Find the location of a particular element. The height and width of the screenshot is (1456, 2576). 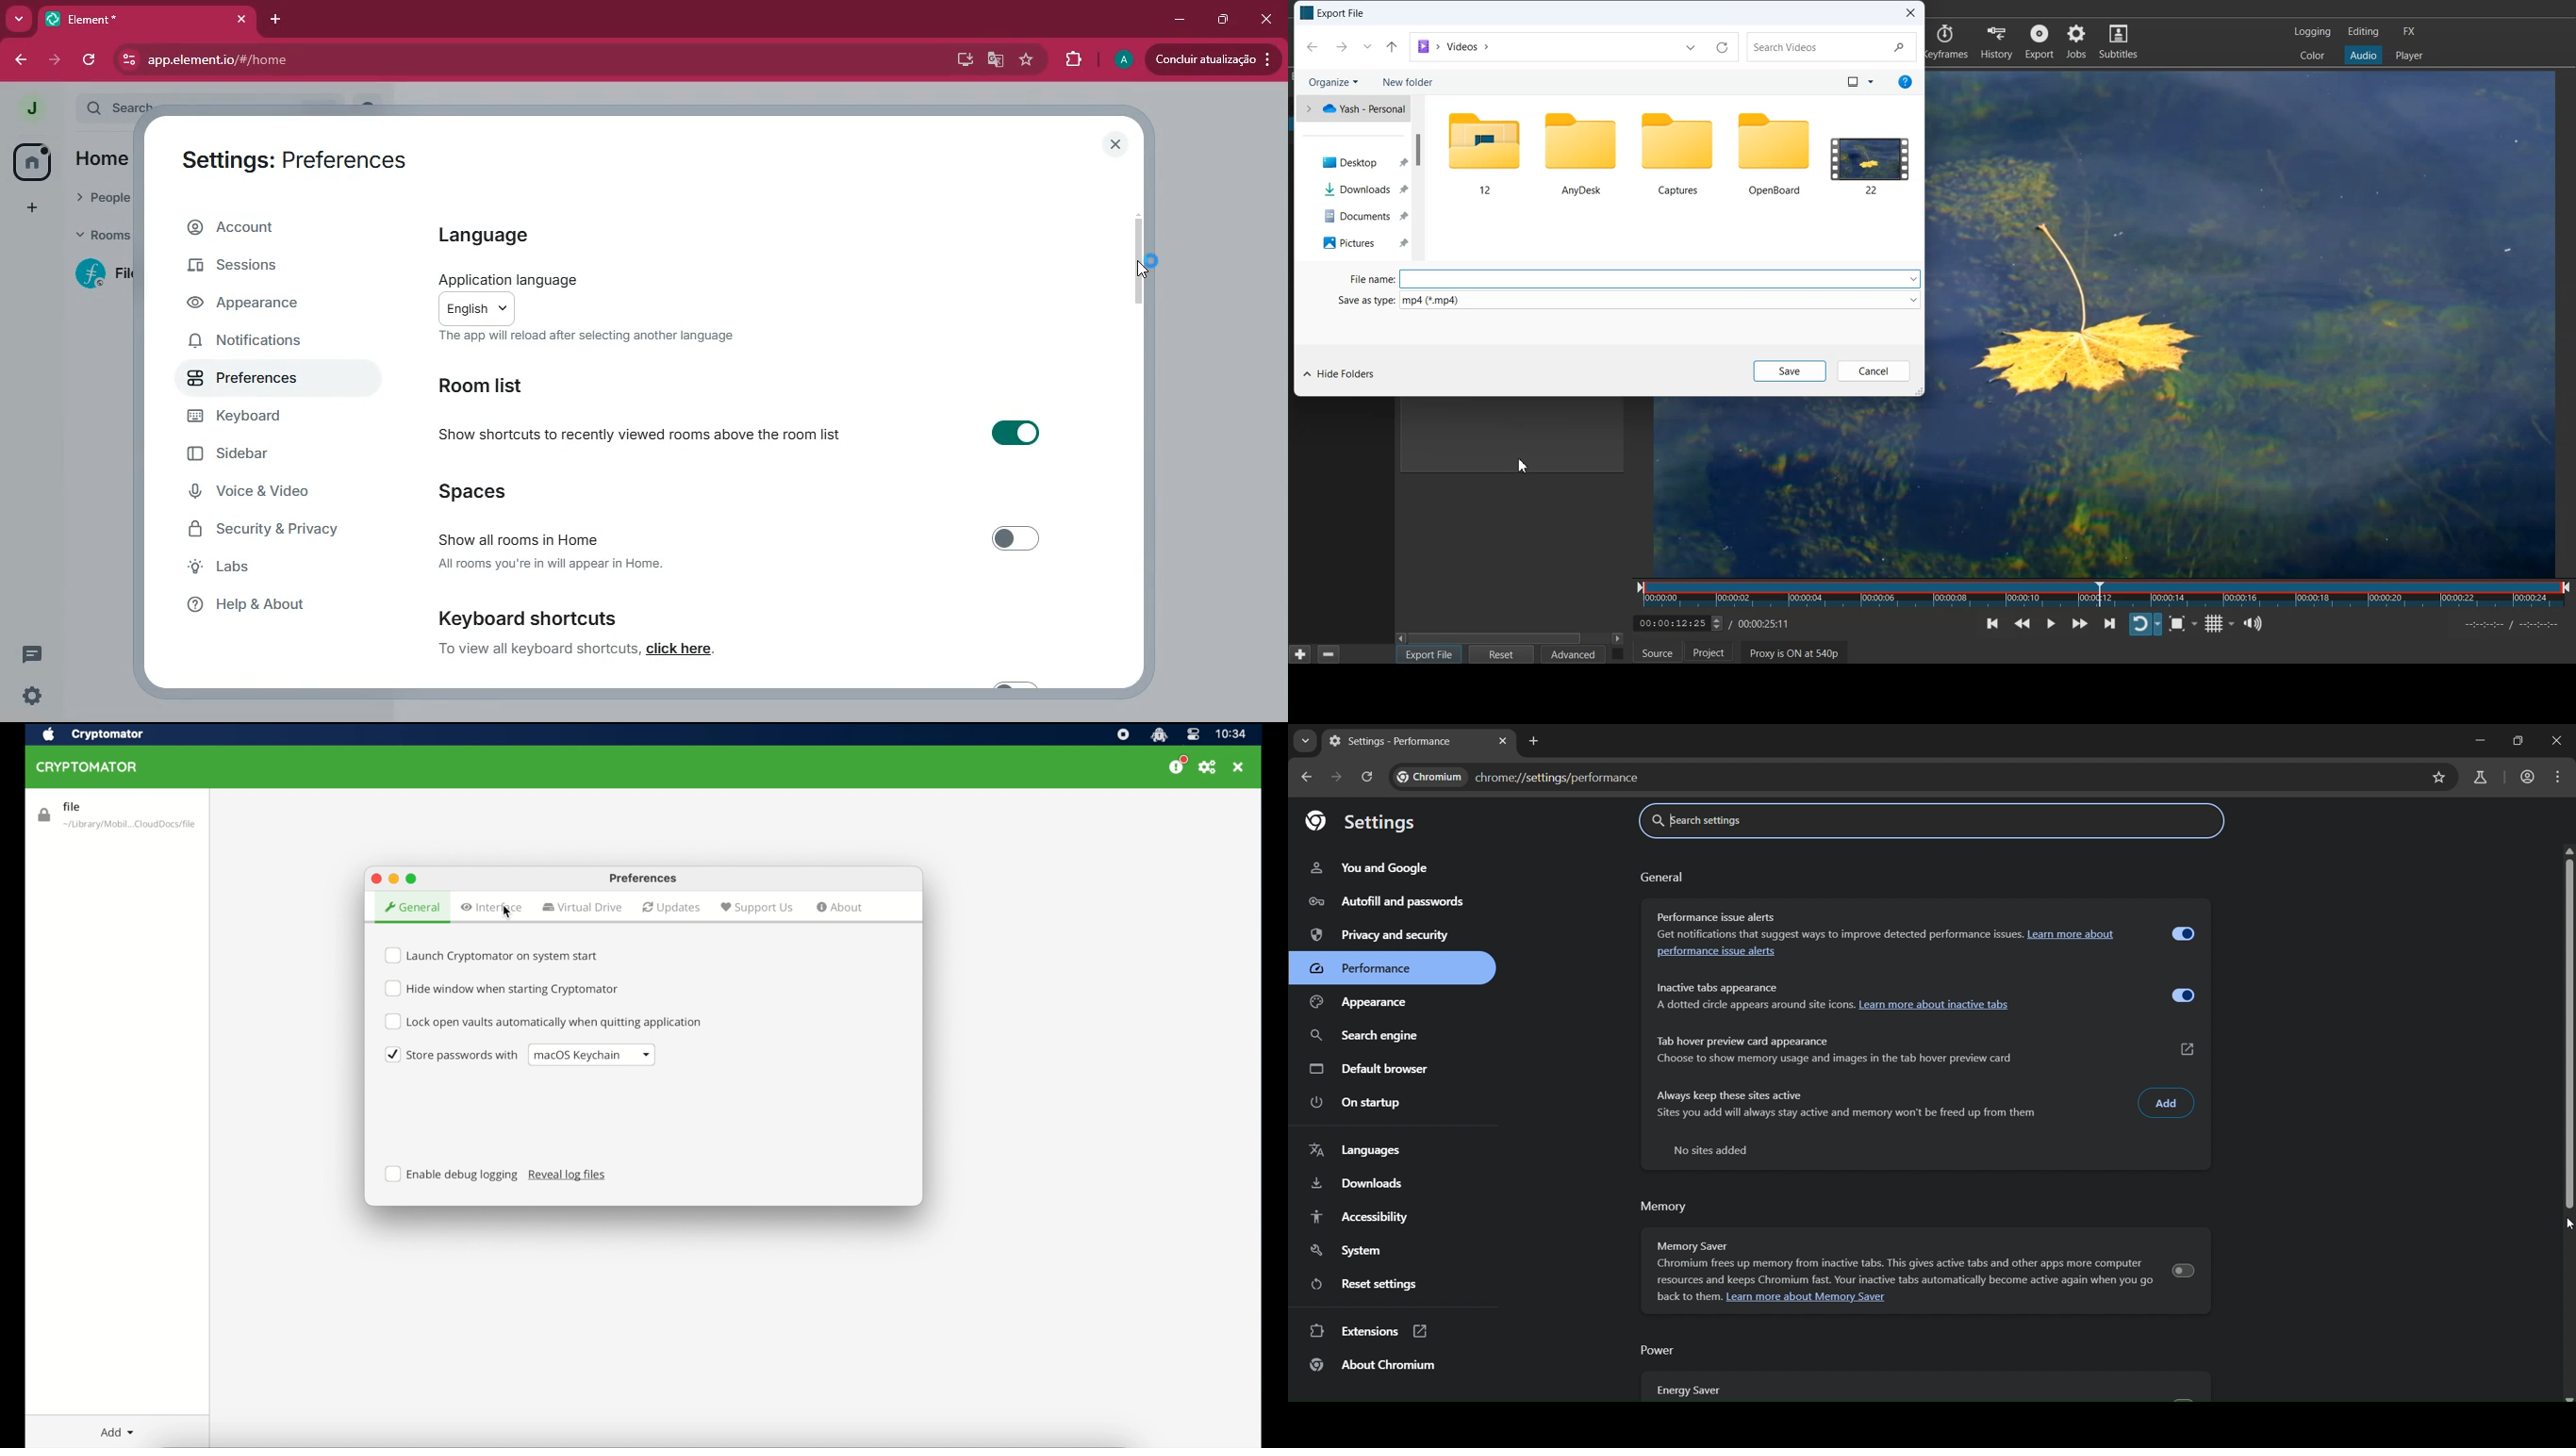

File Type is located at coordinates (1632, 278).